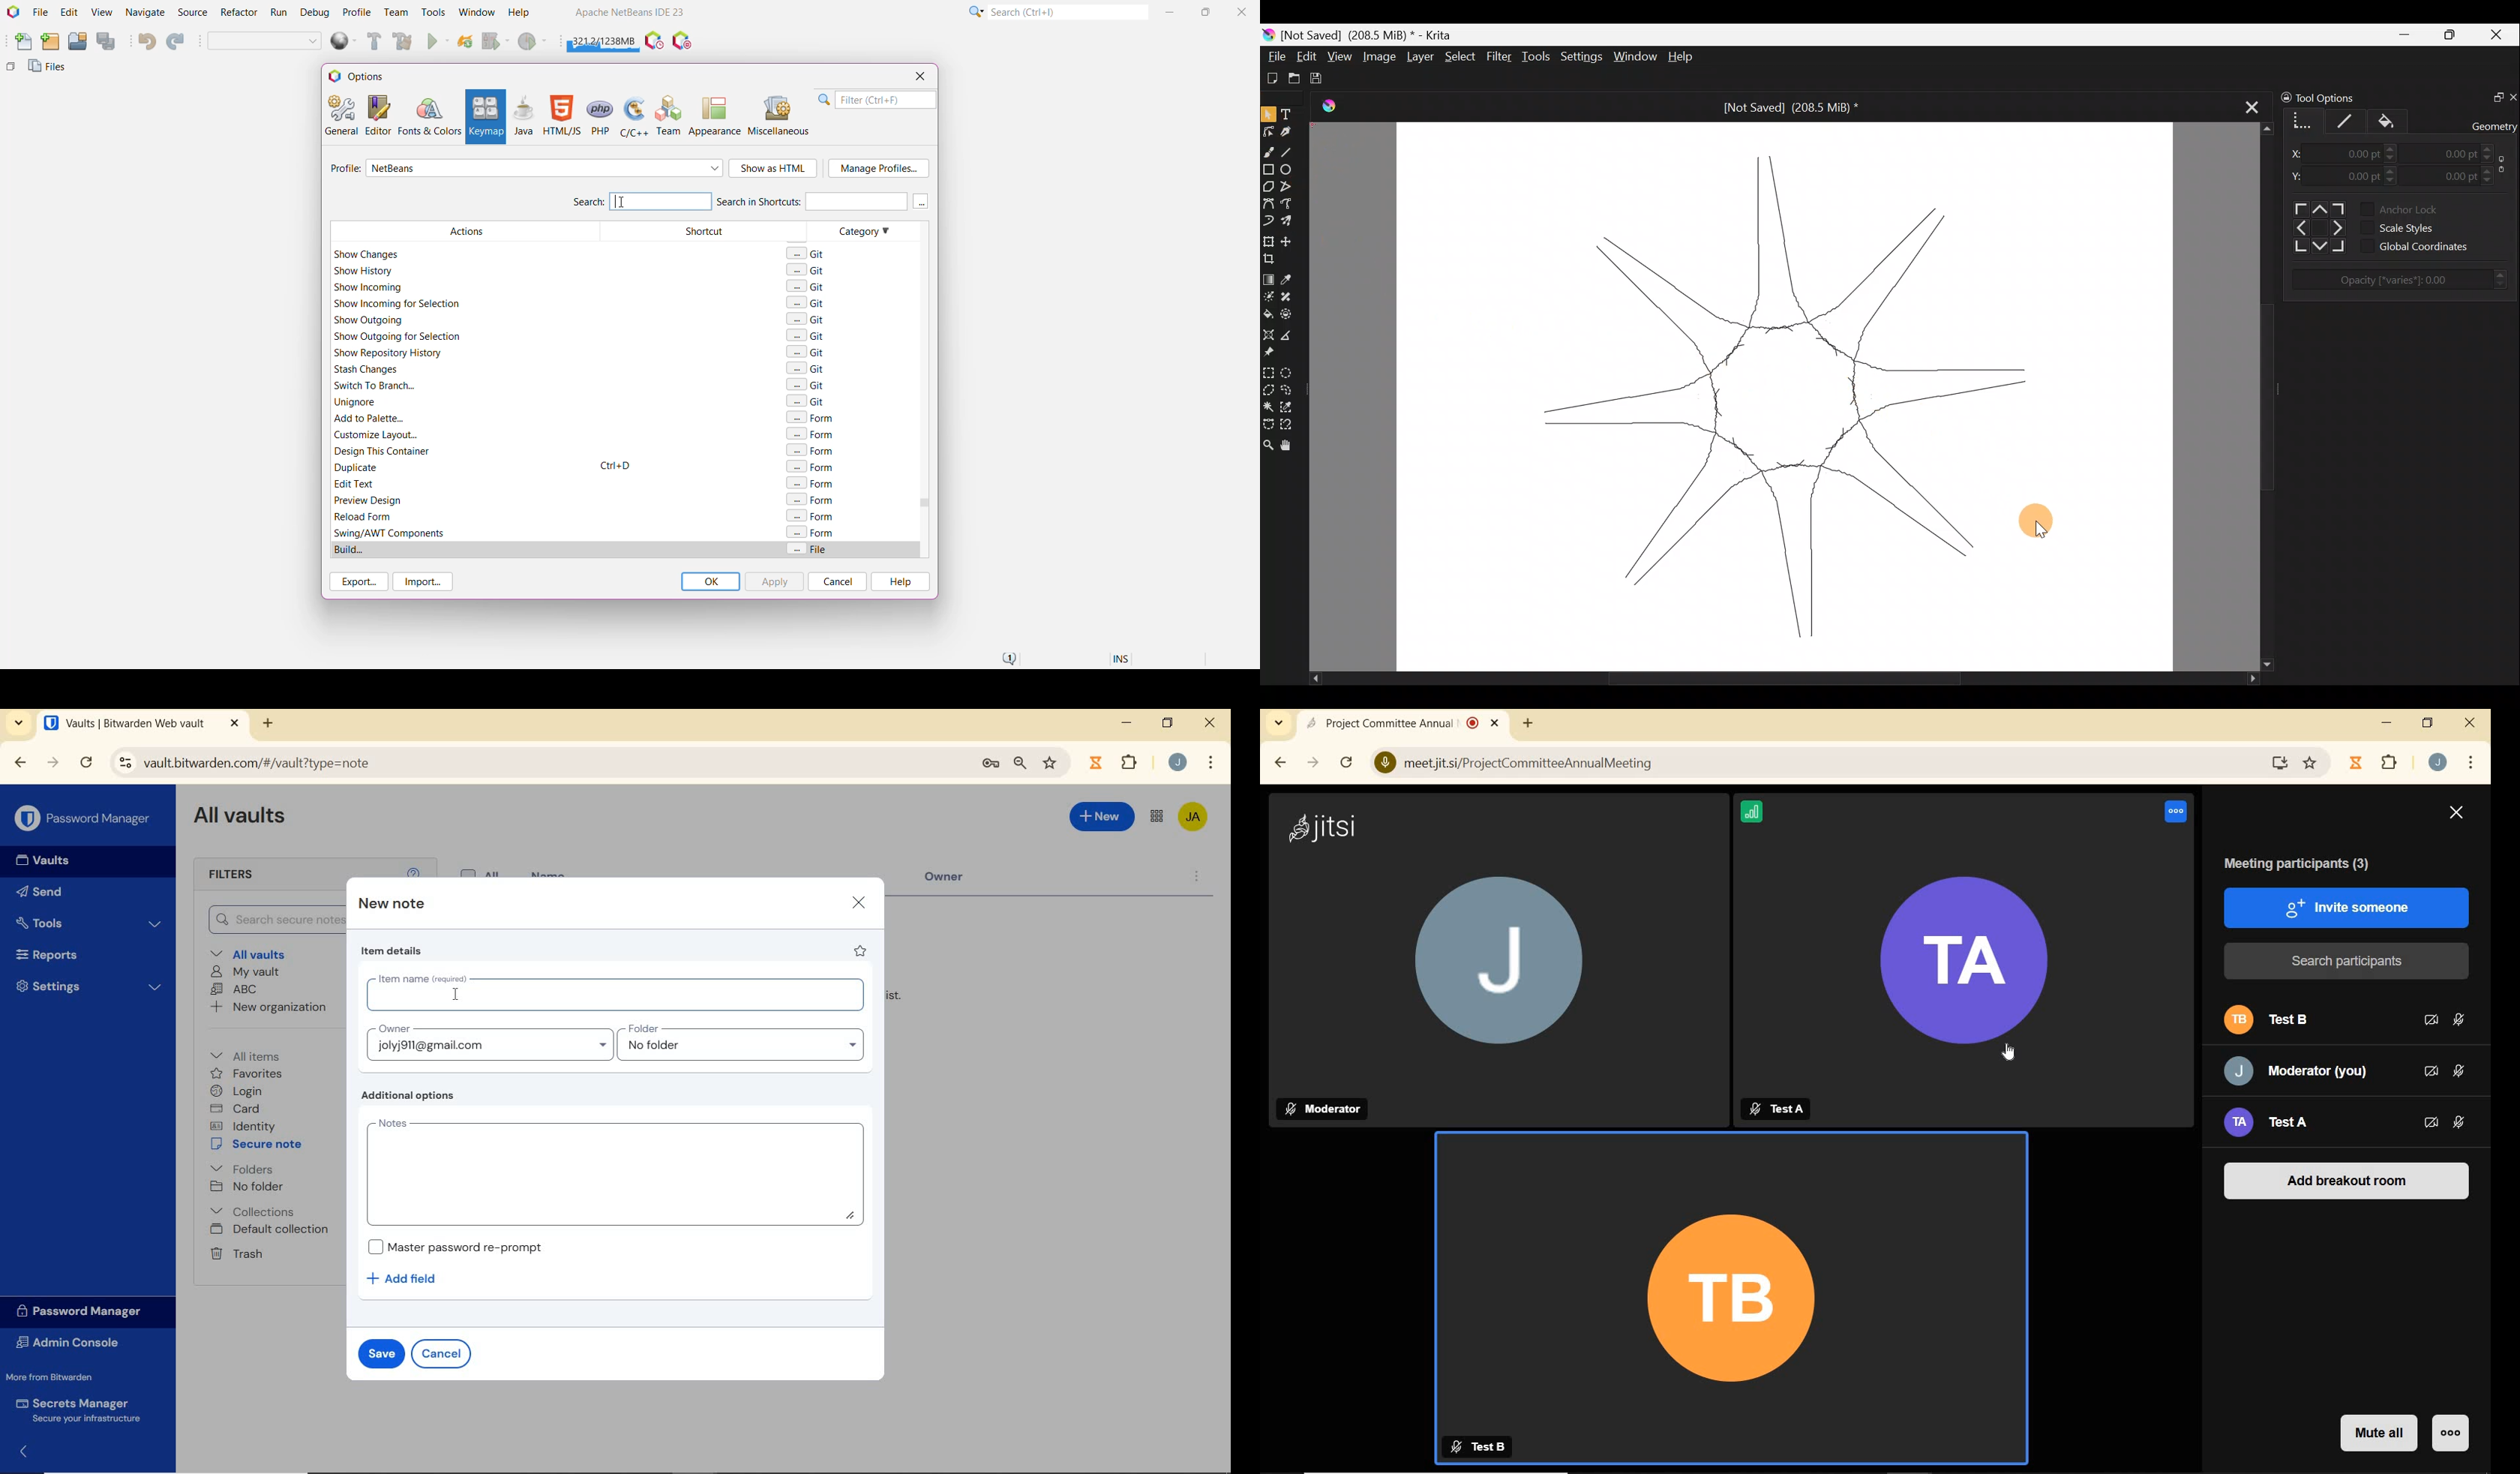 Image resolution: width=2520 pixels, height=1484 pixels. What do you see at coordinates (86, 1312) in the screenshot?
I see `Password Manager` at bounding box center [86, 1312].